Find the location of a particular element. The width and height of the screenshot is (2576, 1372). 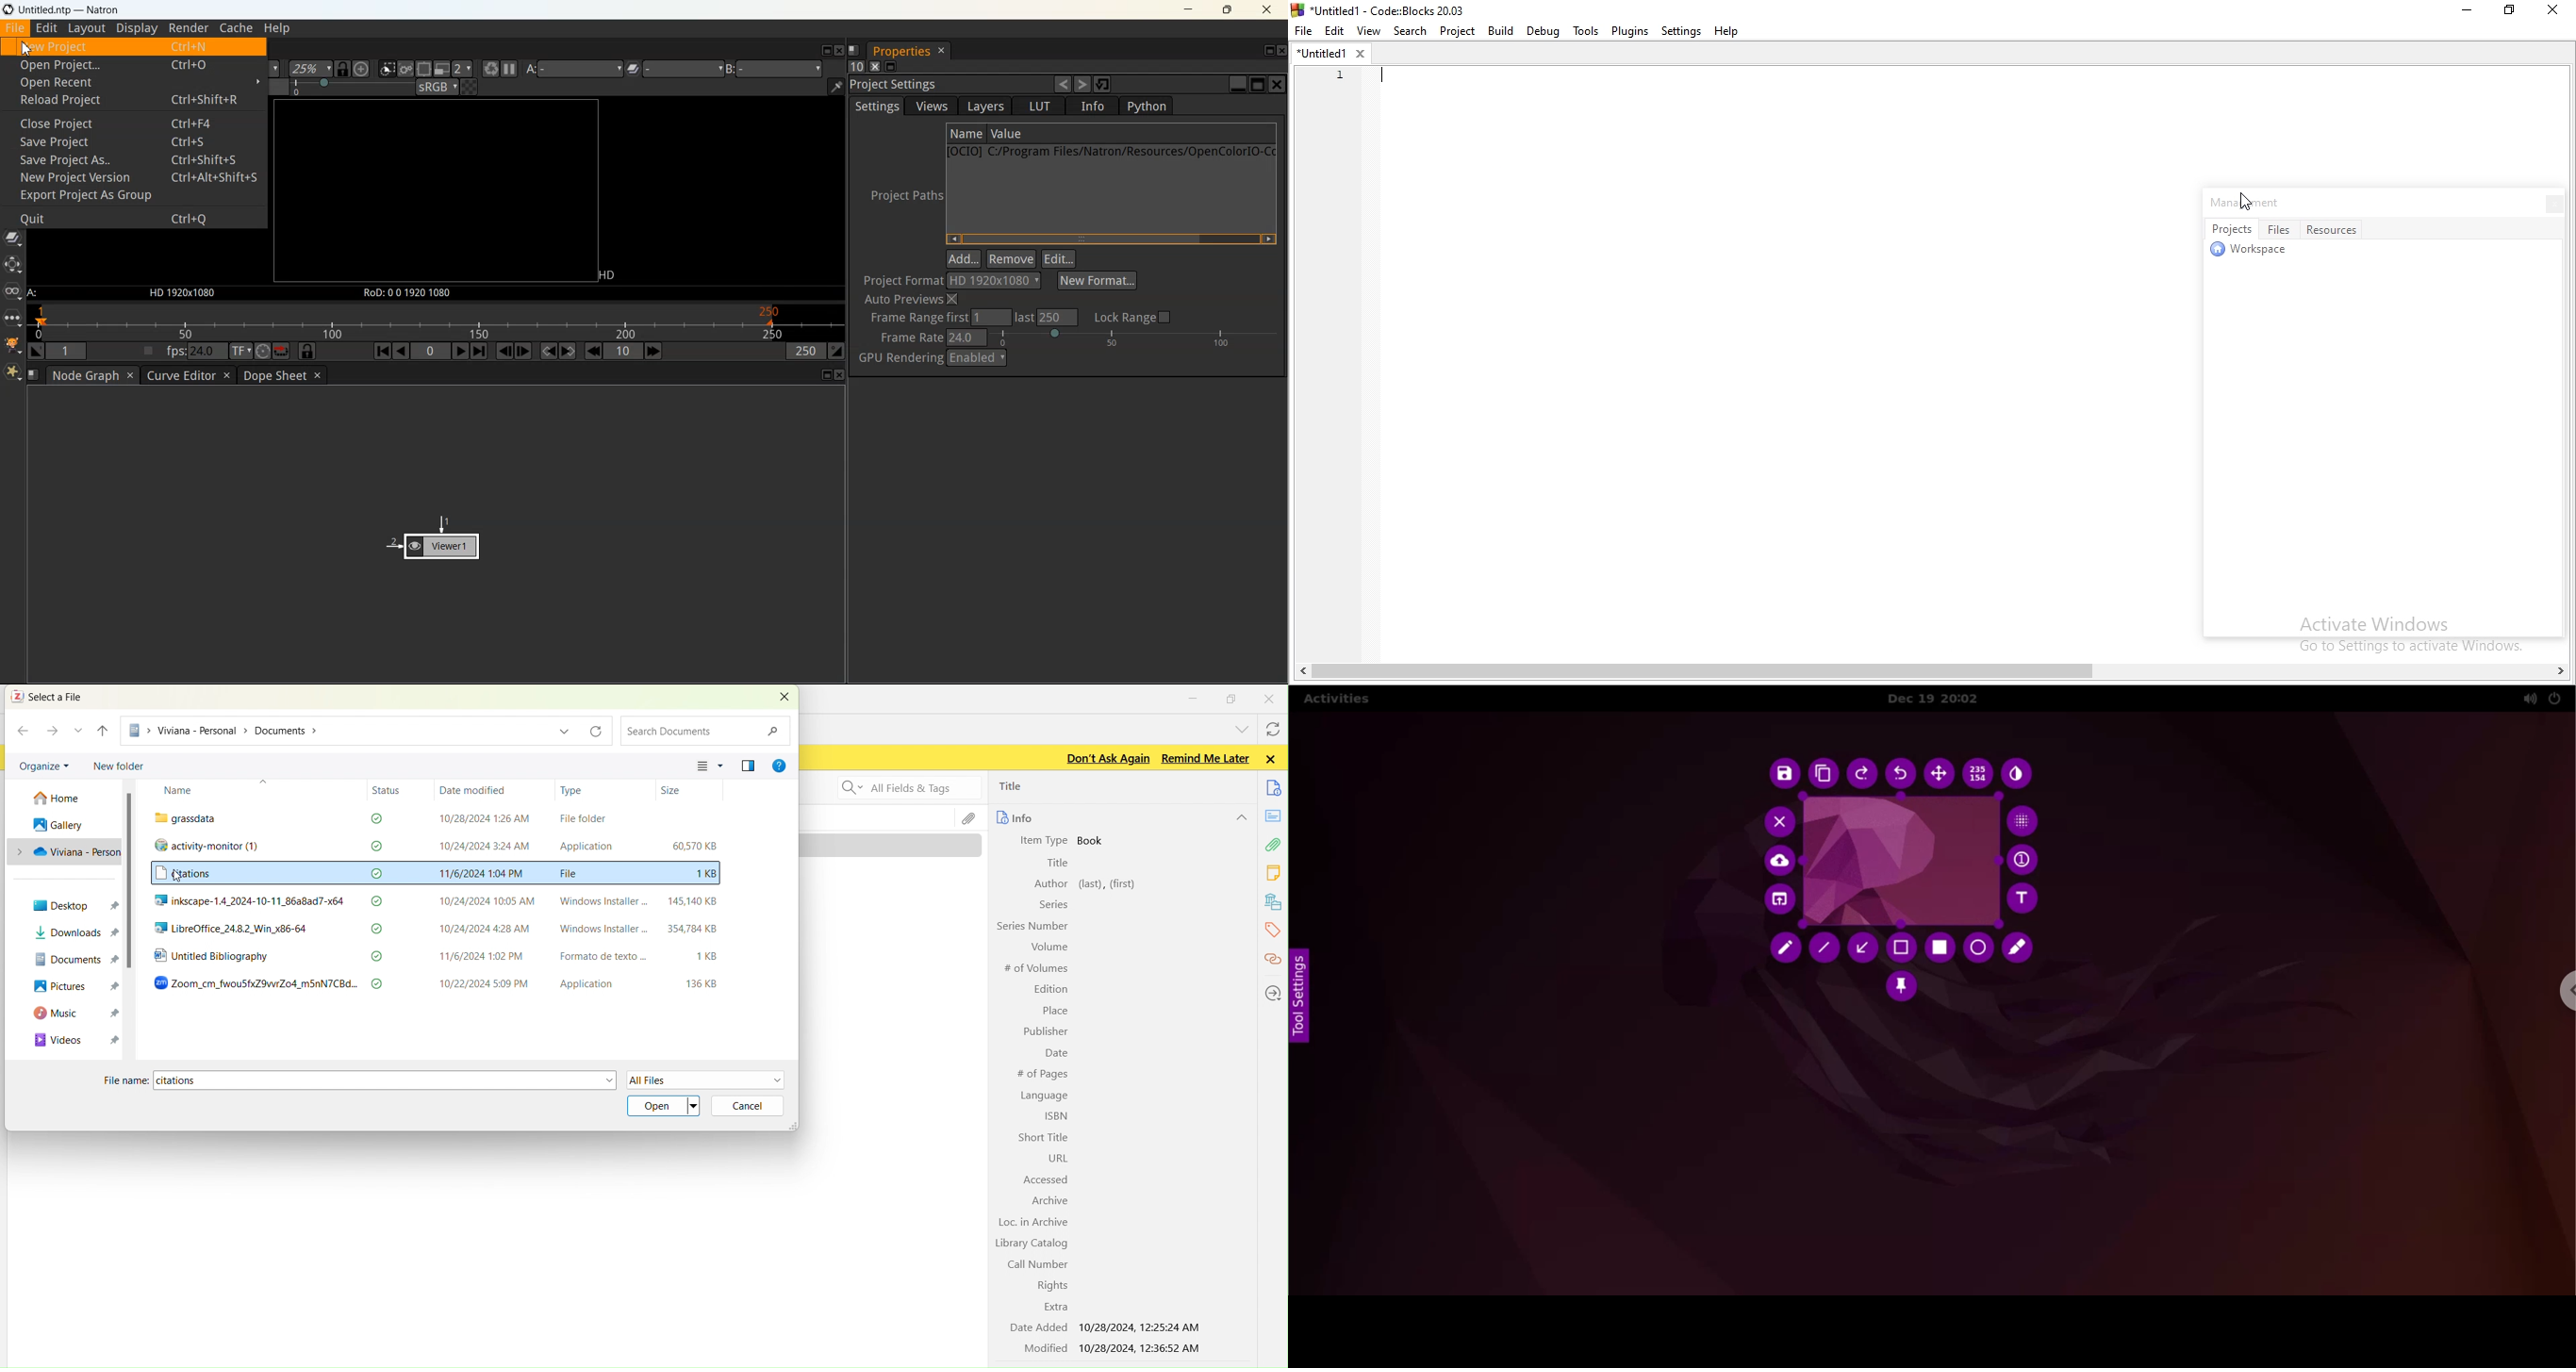

Windows Installer -  is located at coordinates (603, 929).